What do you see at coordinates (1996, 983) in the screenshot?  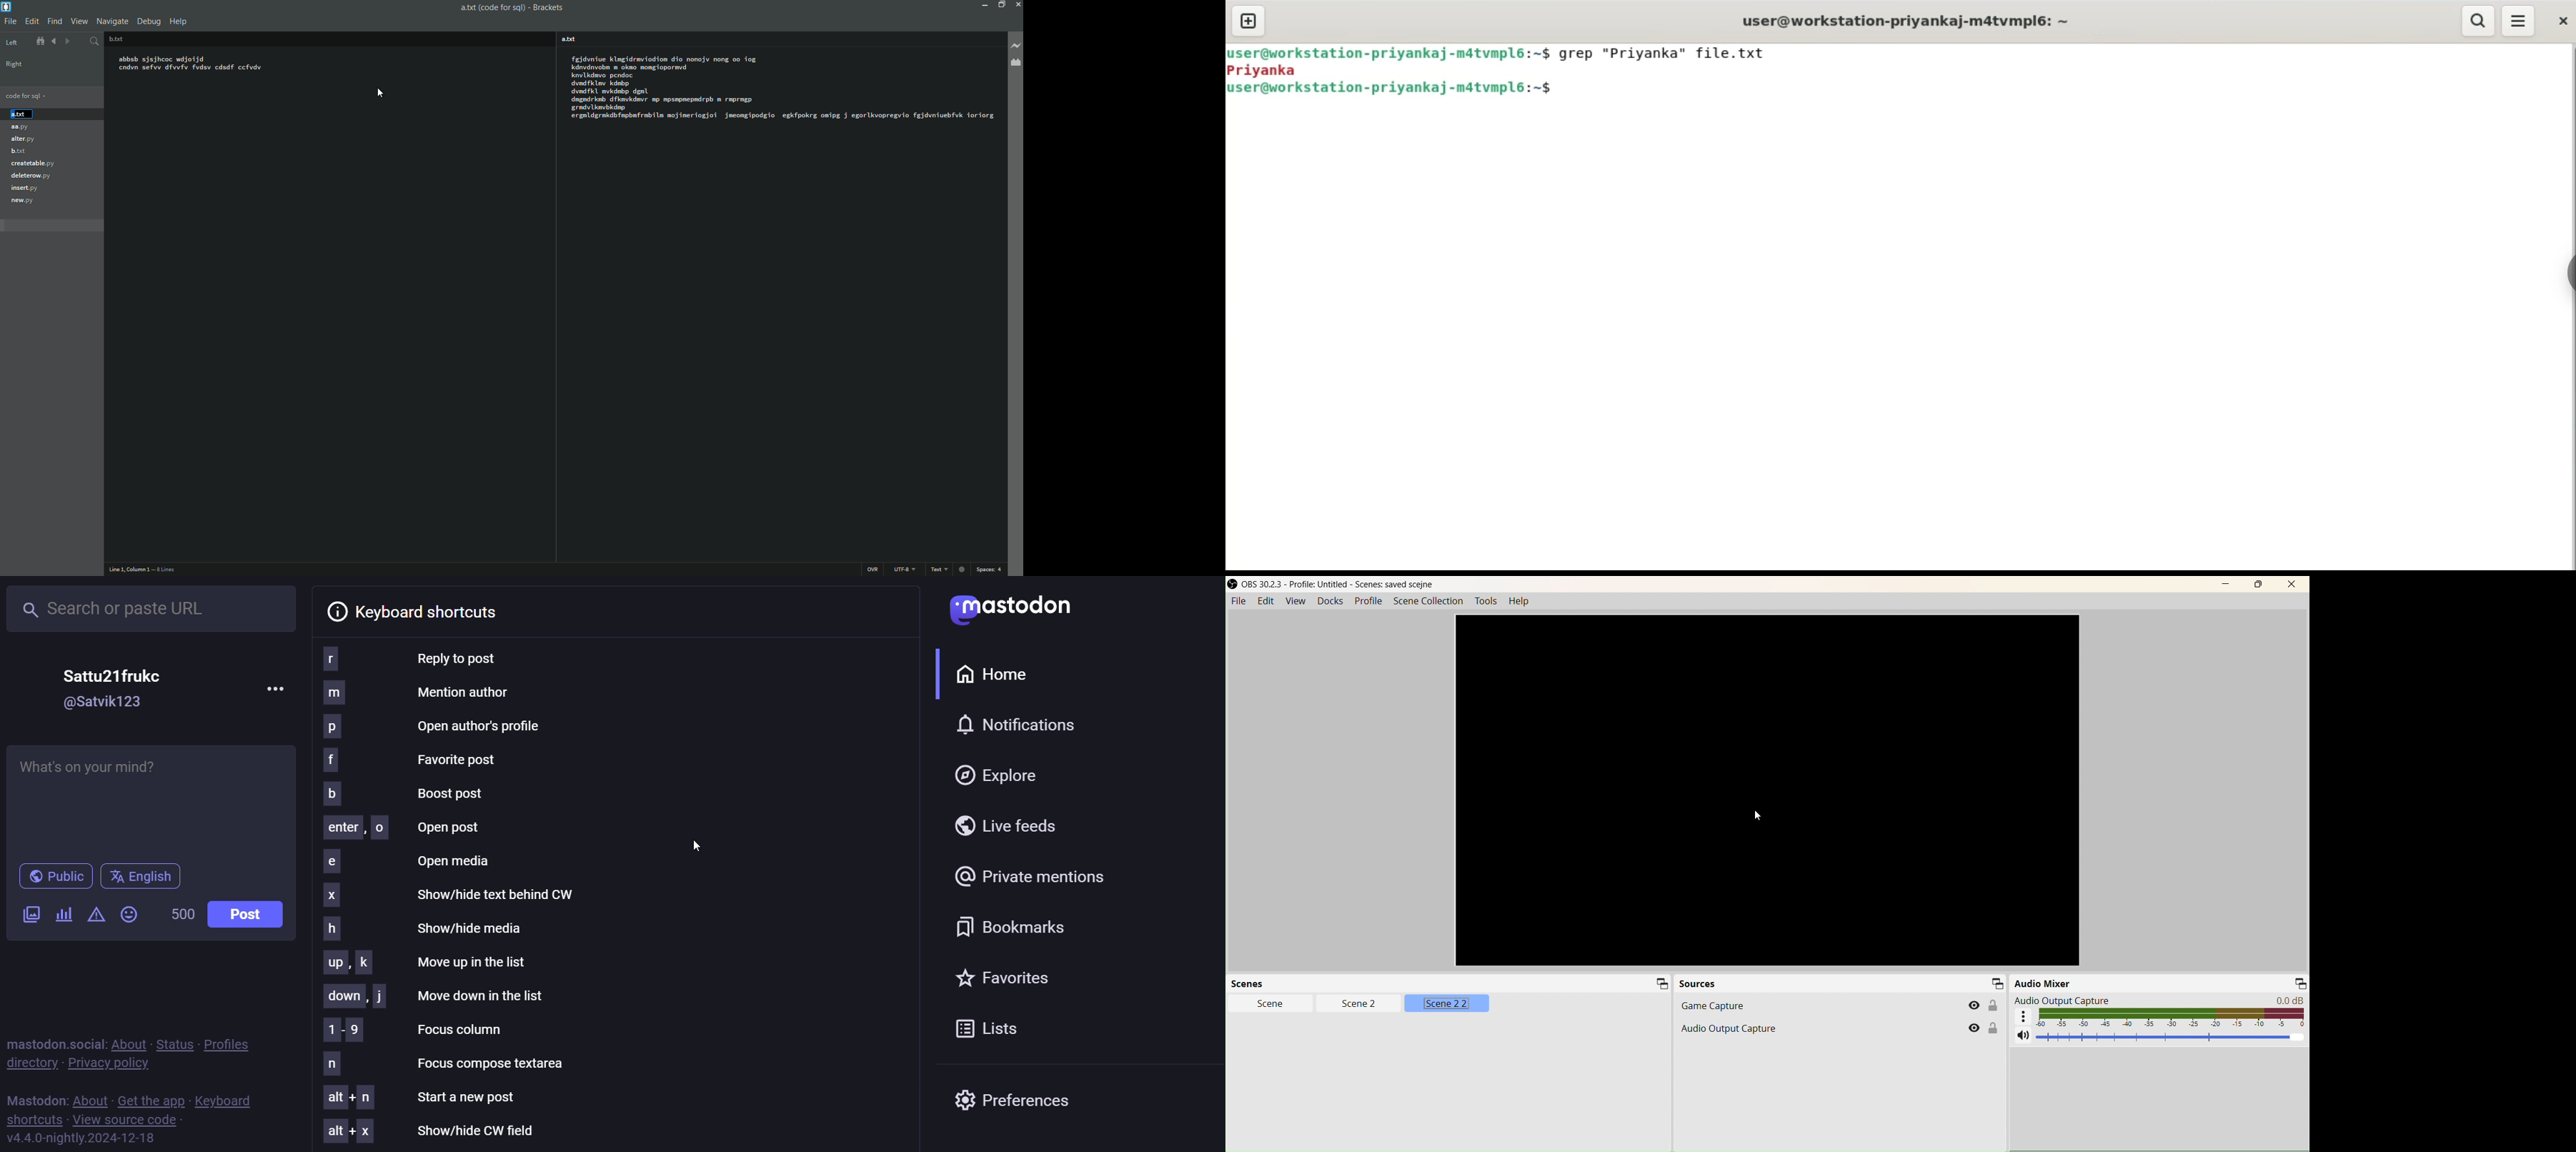 I see `Minimize` at bounding box center [1996, 983].